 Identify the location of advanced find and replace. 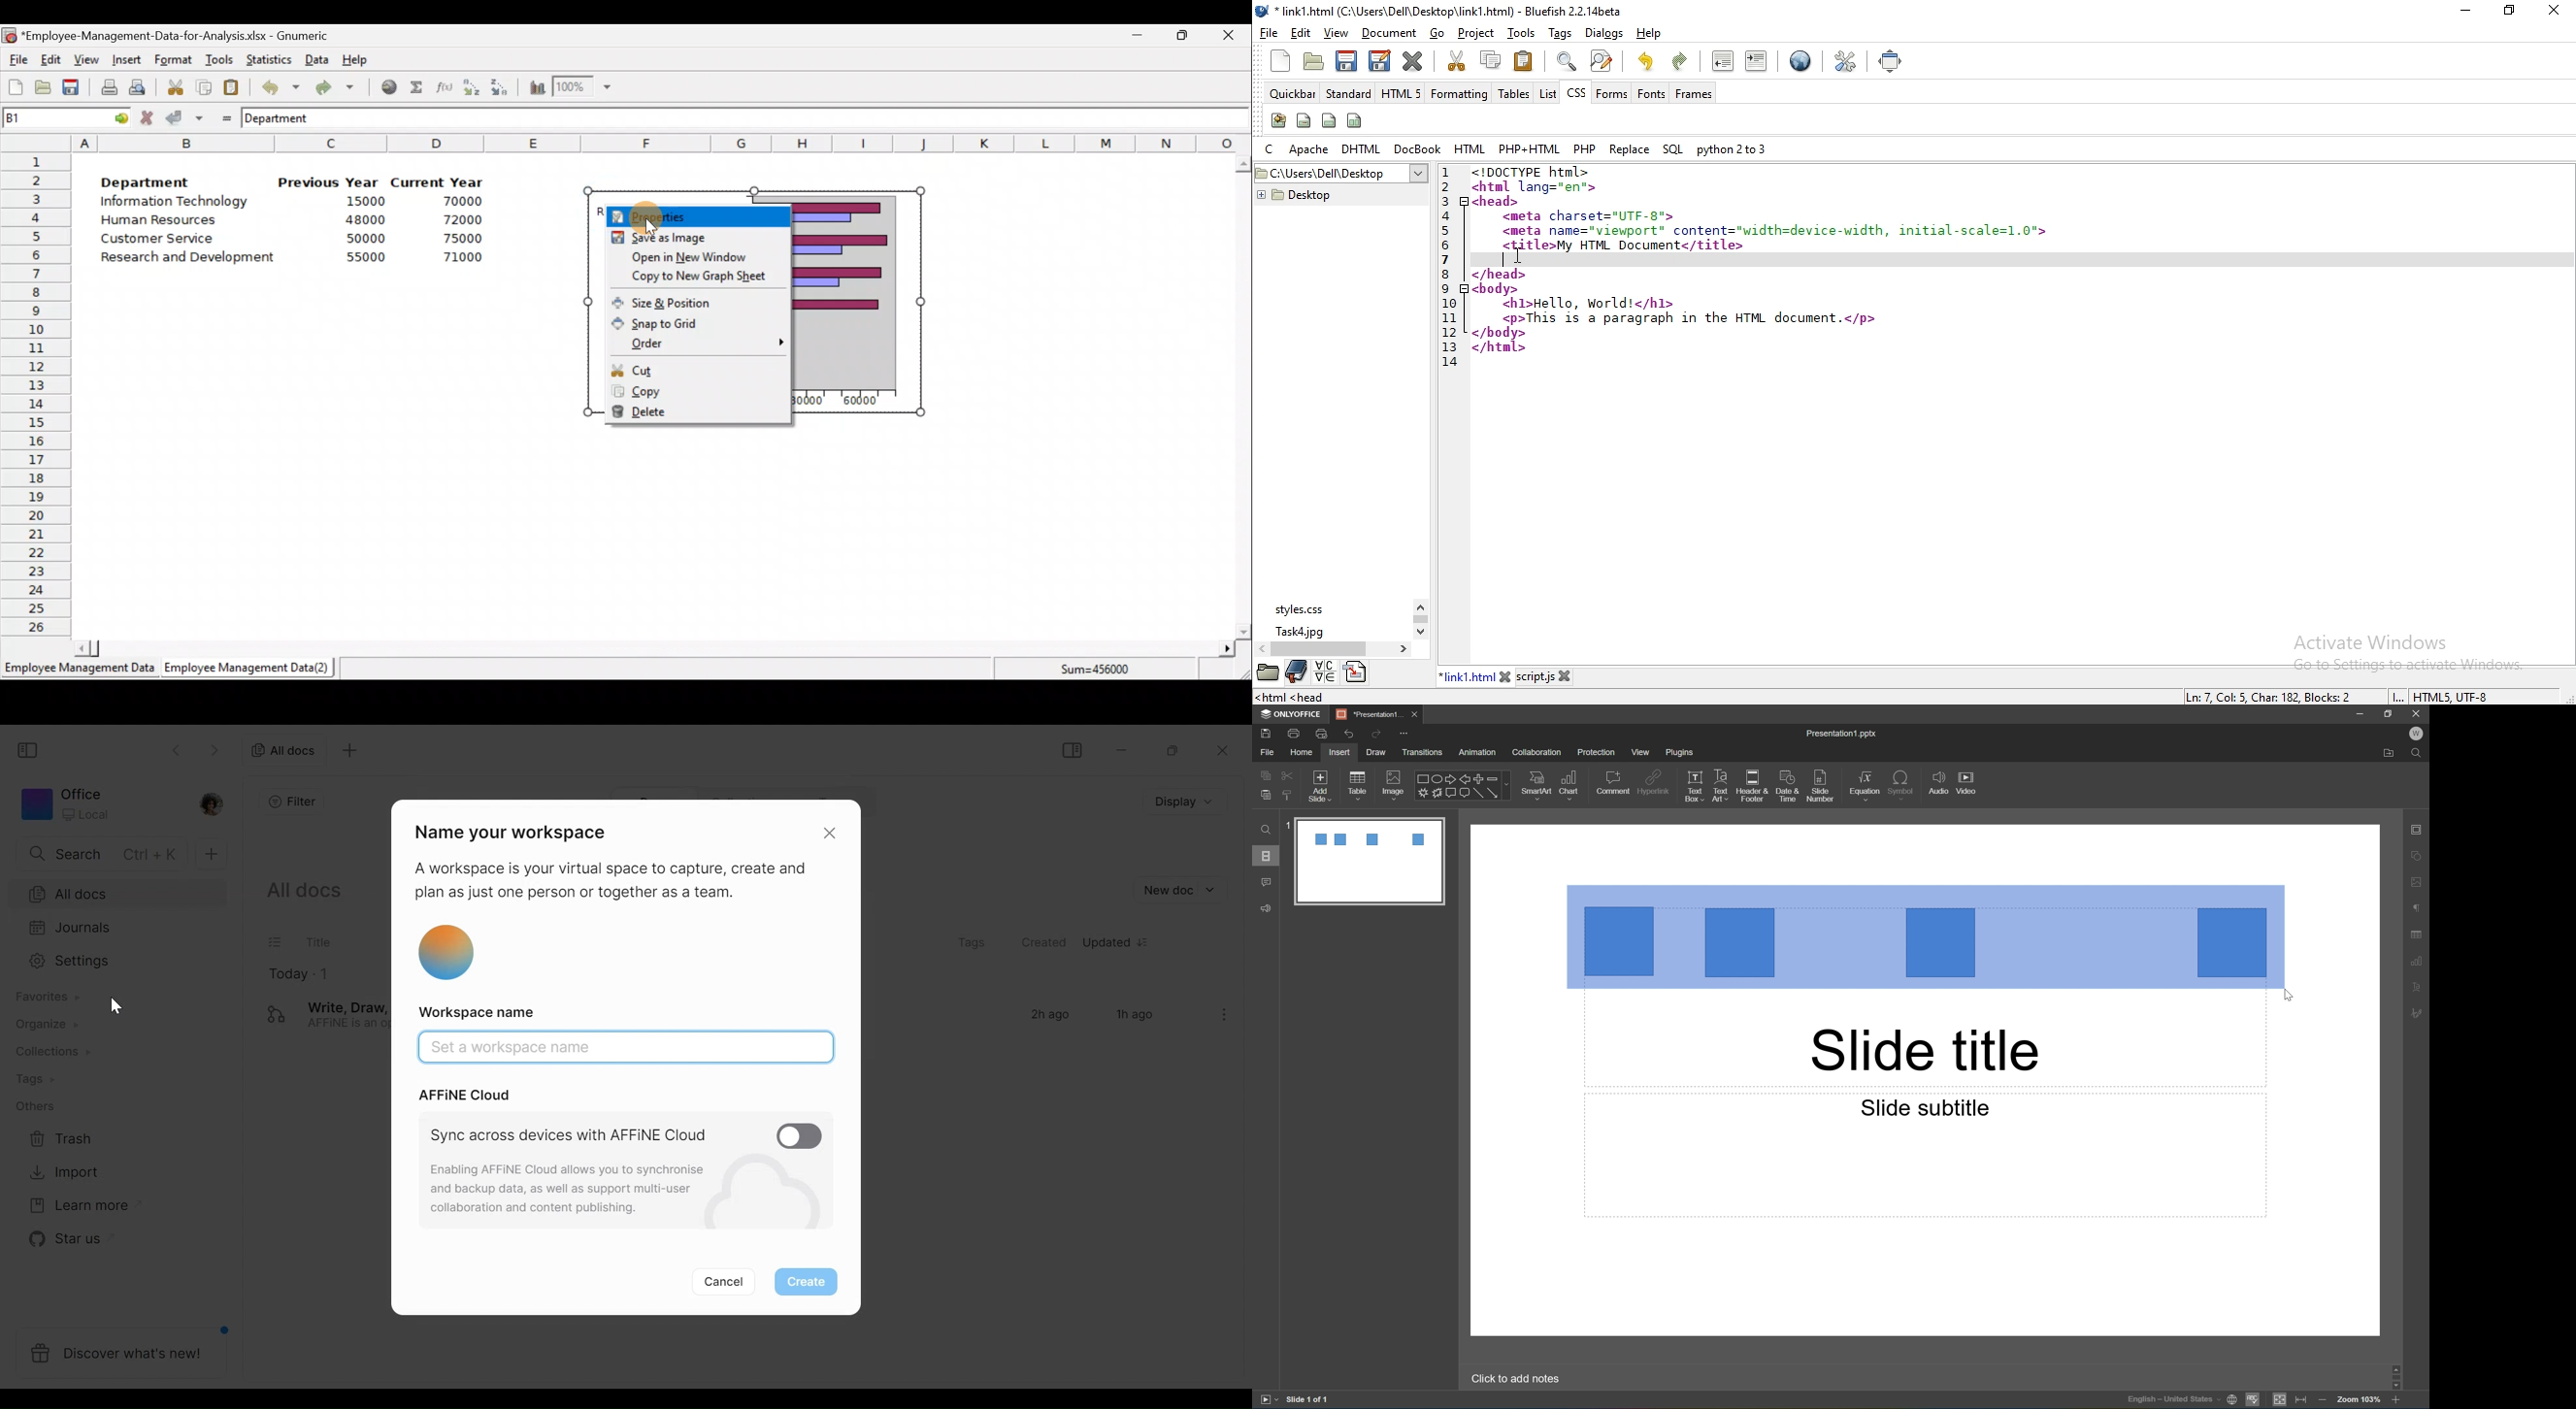
(1602, 60).